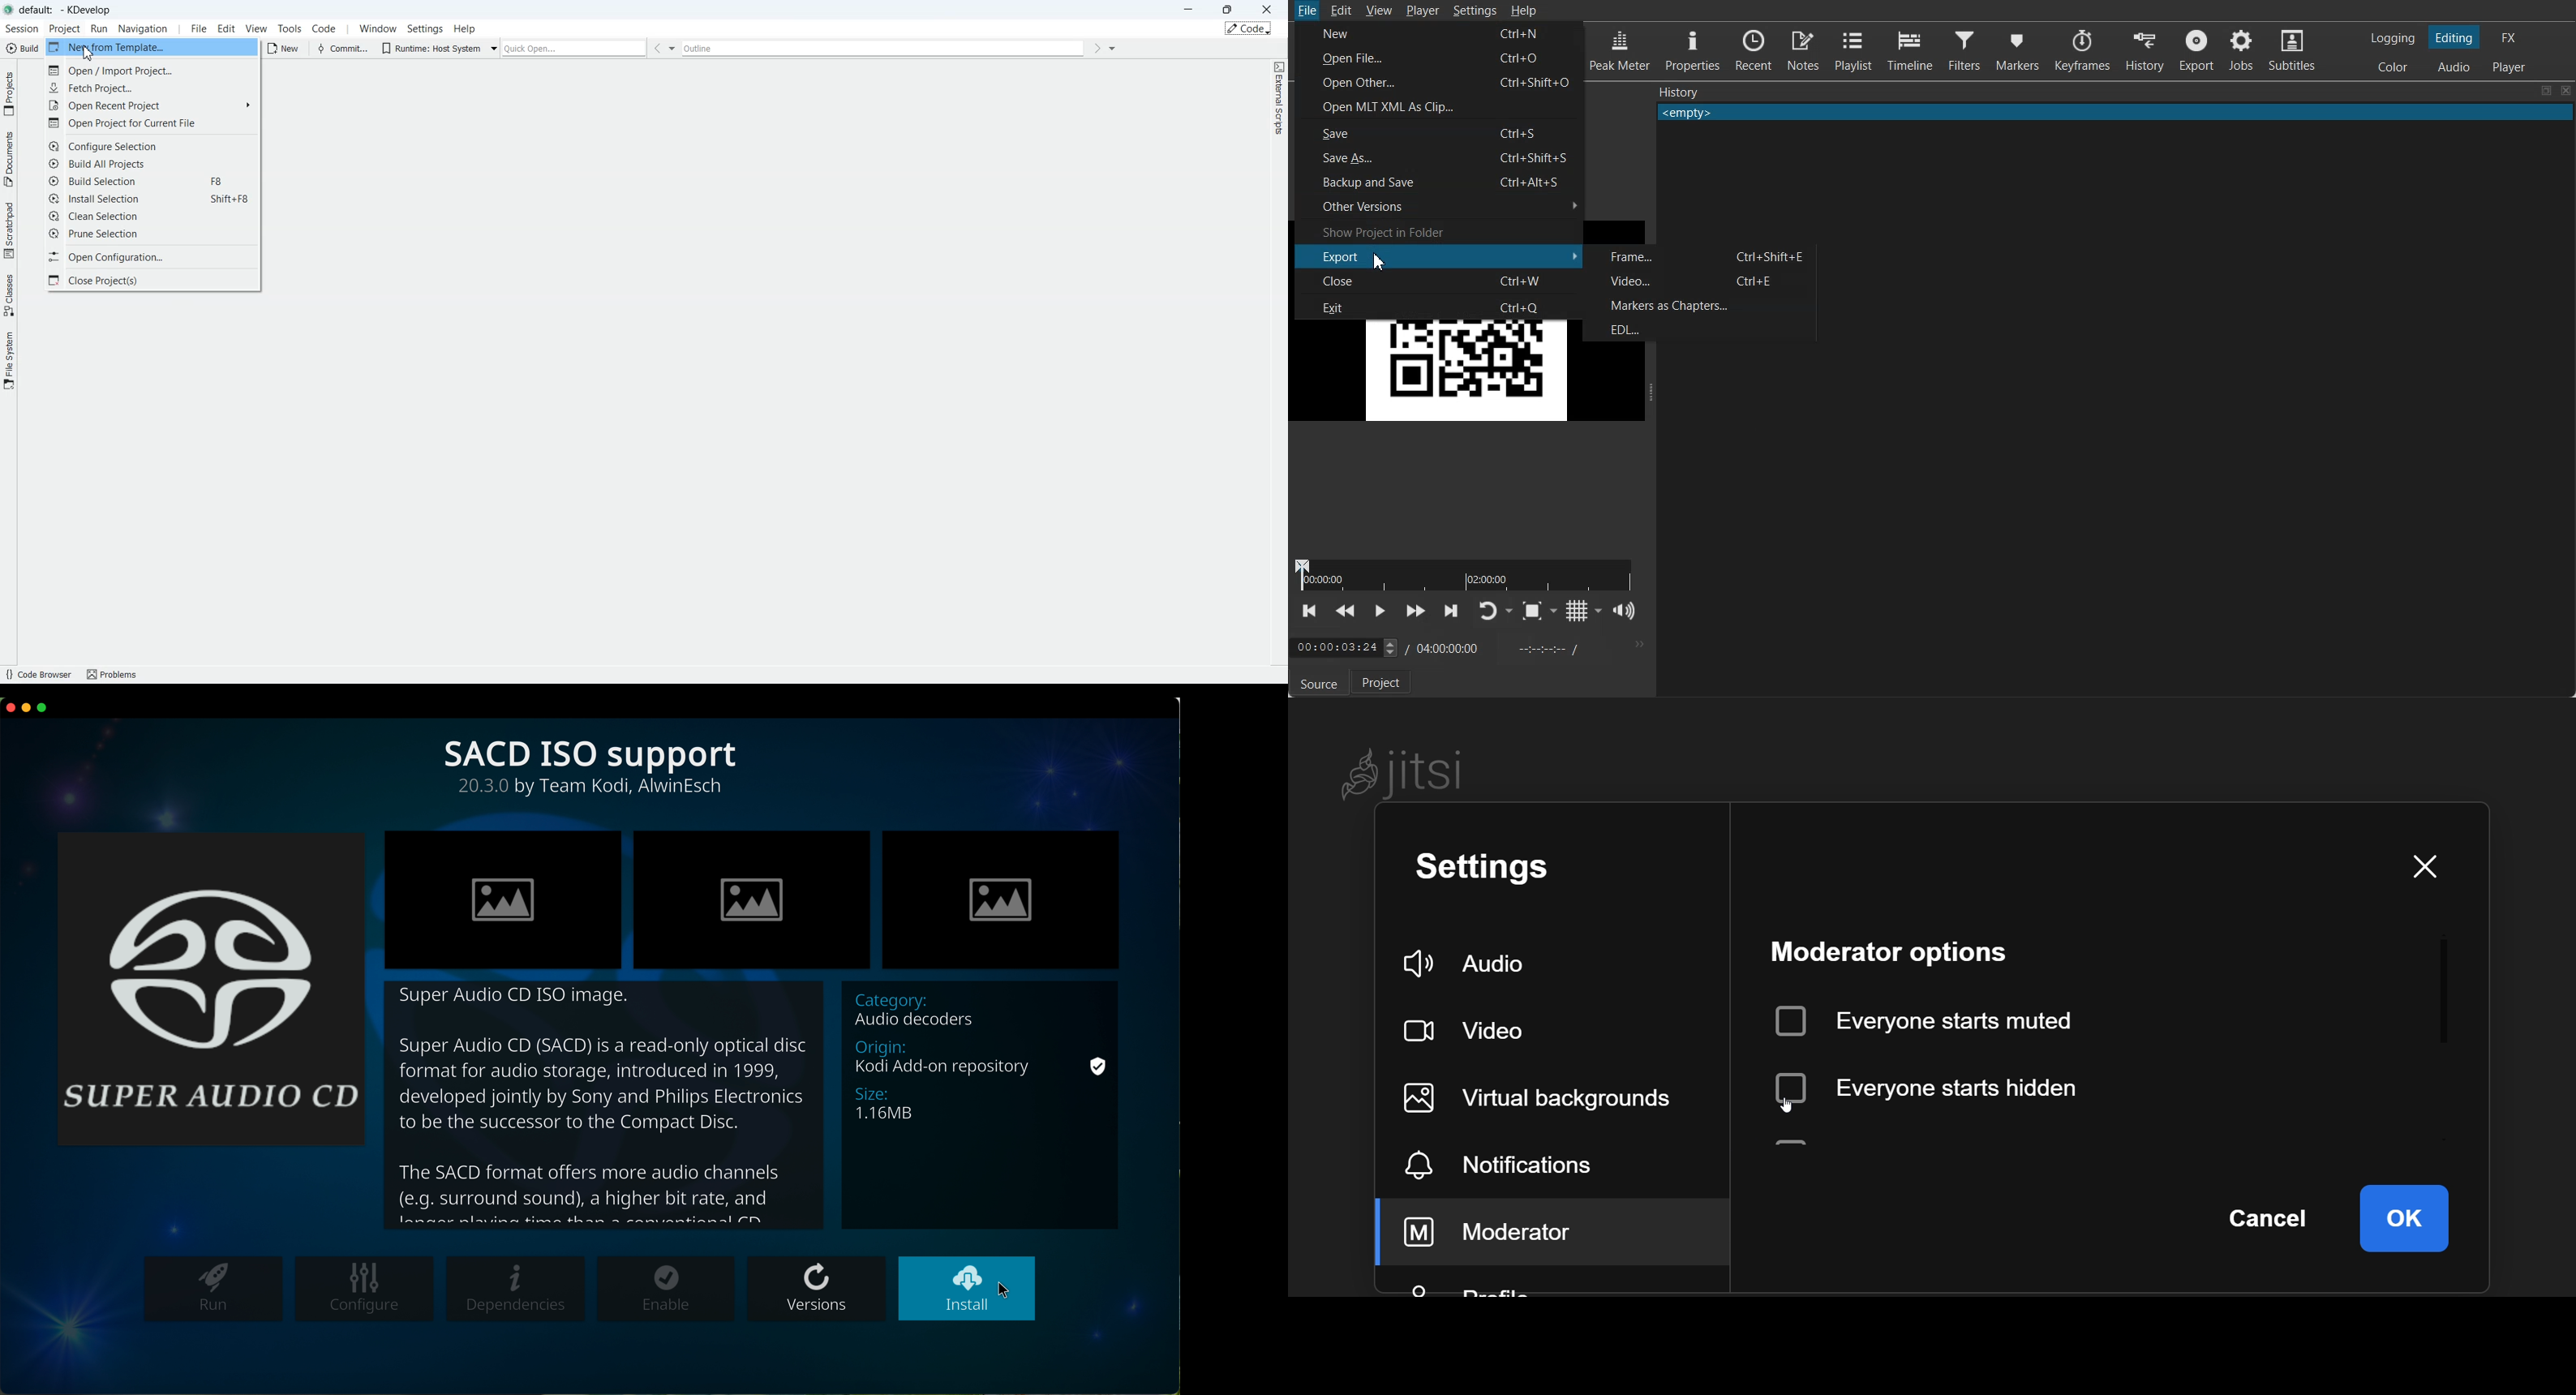 The image size is (2576, 1400). What do you see at coordinates (1523, 10) in the screenshot?
I see `Help` at bounding box center [1523, 10].